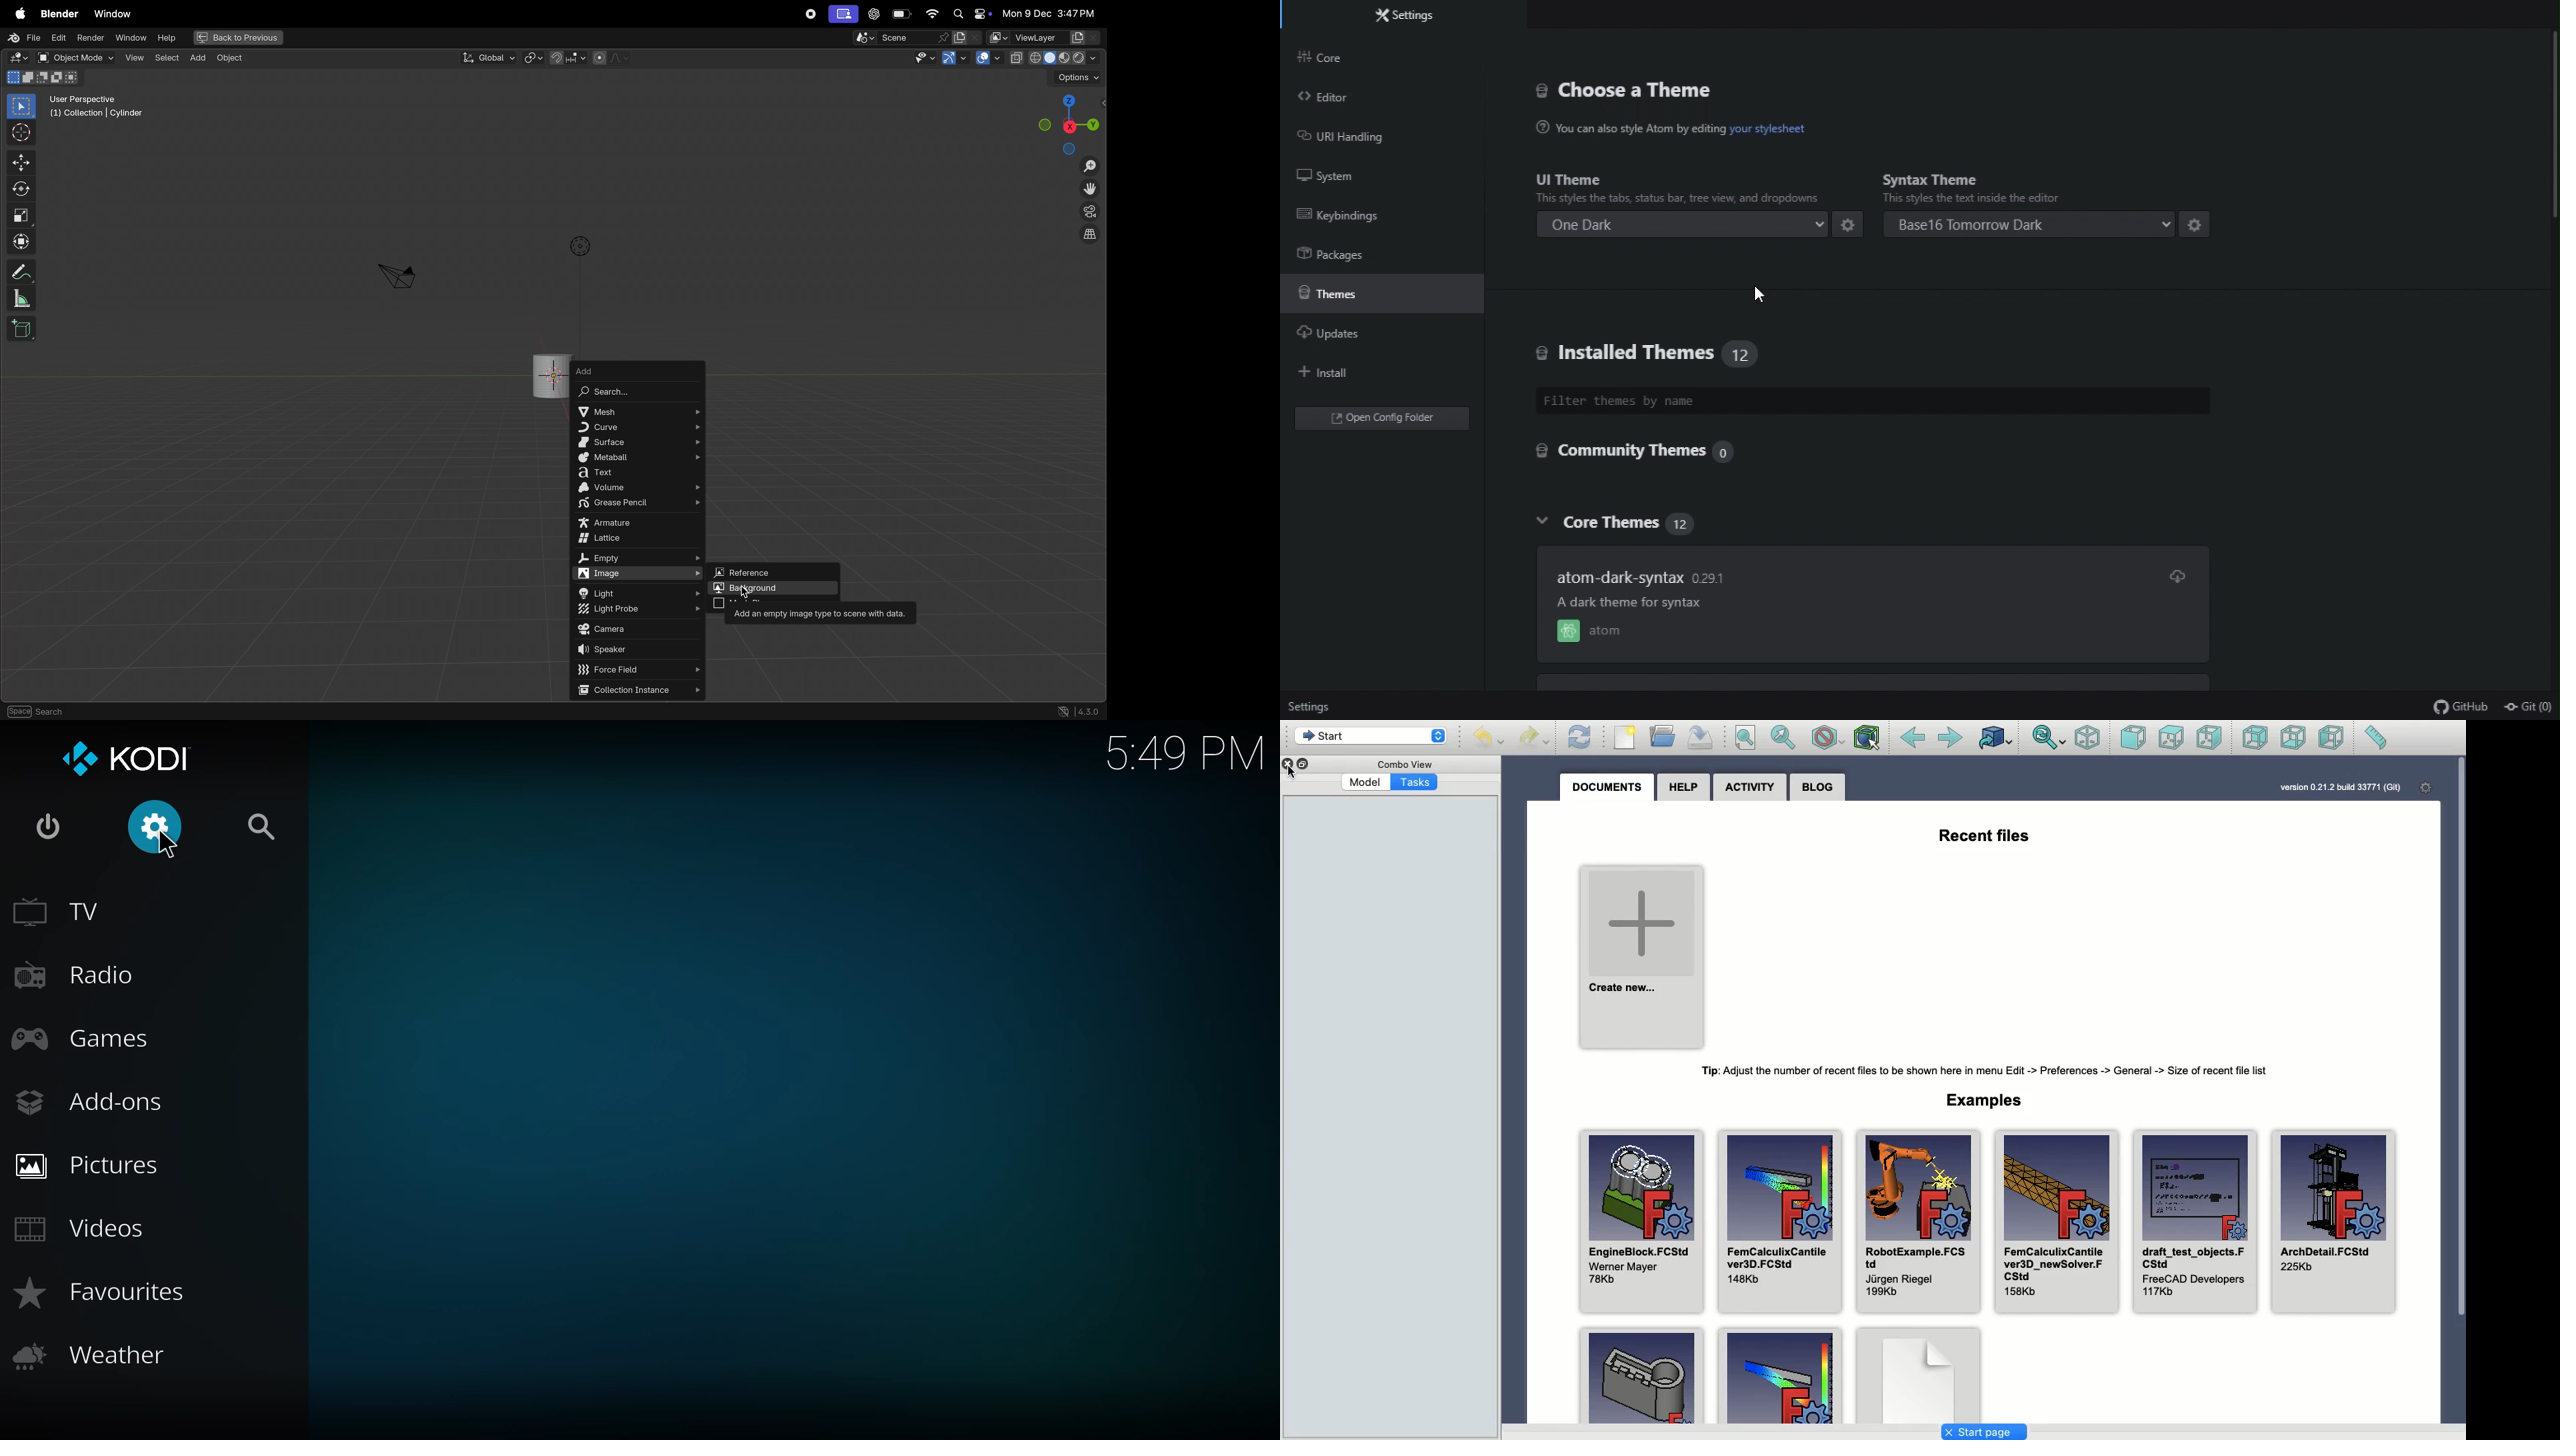  Describe the element at coordinates (1827, 737) in the screenshot. I see `Draw style` at that location.